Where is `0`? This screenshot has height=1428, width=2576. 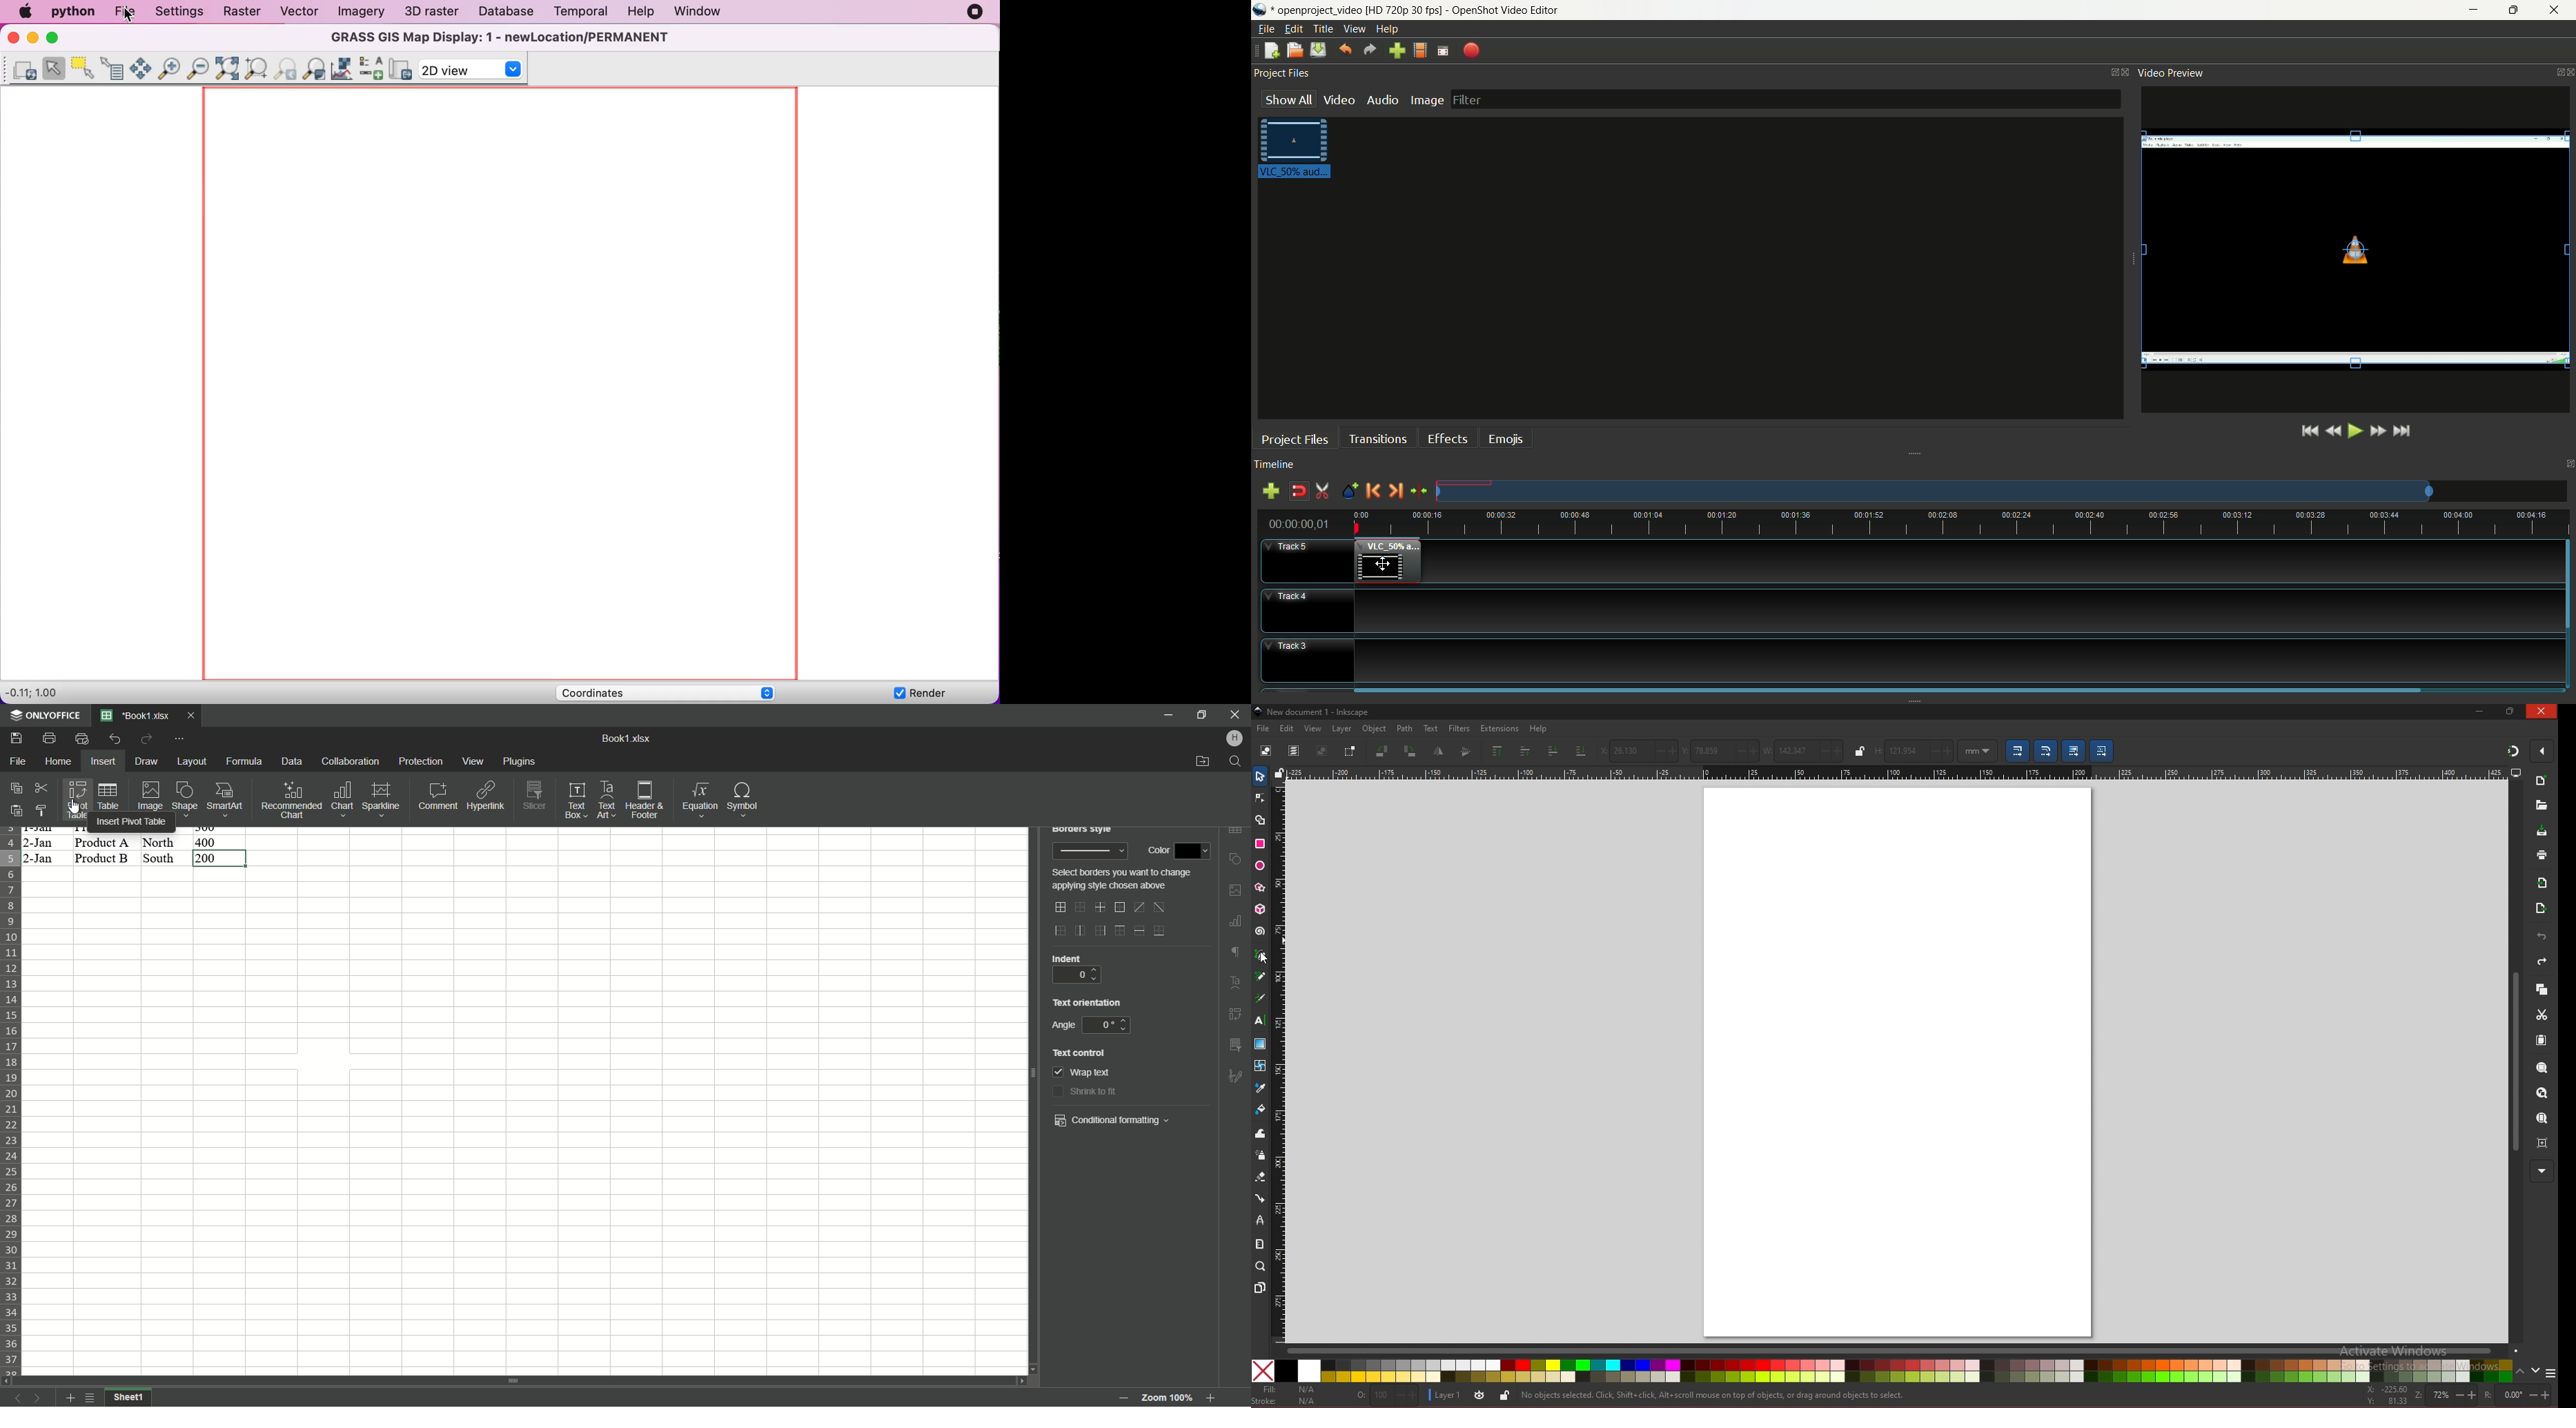 0 is located at coordinates (1081, 975).